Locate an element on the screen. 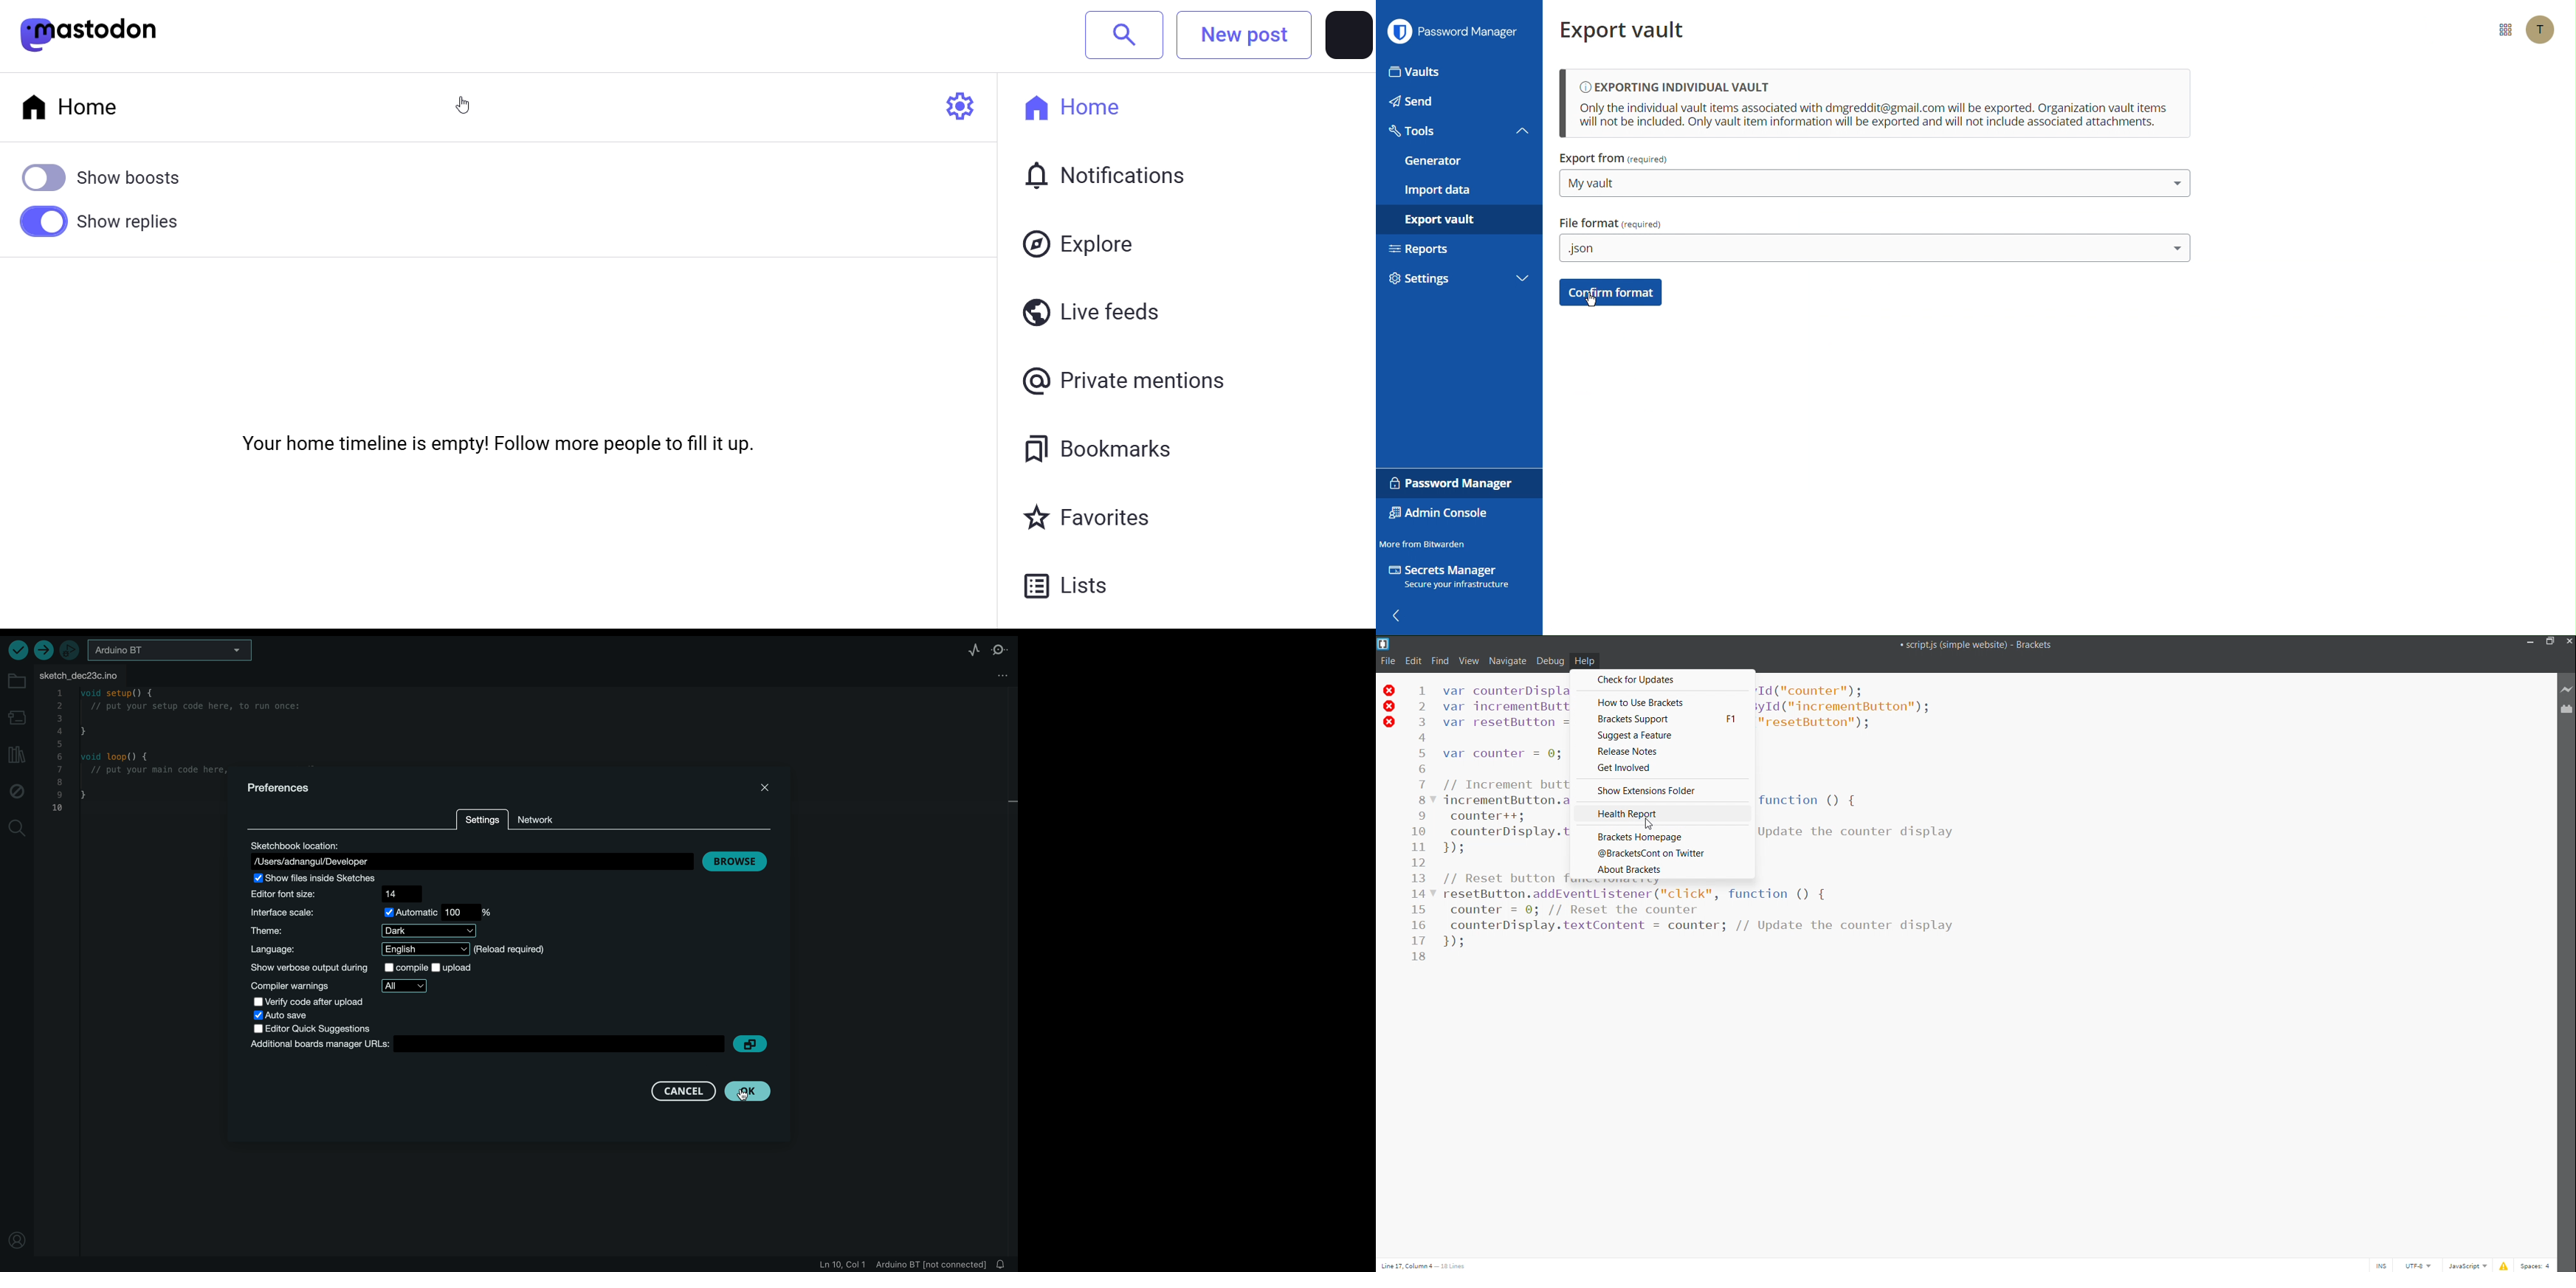  cursor is located at coordinates (751, 1091).